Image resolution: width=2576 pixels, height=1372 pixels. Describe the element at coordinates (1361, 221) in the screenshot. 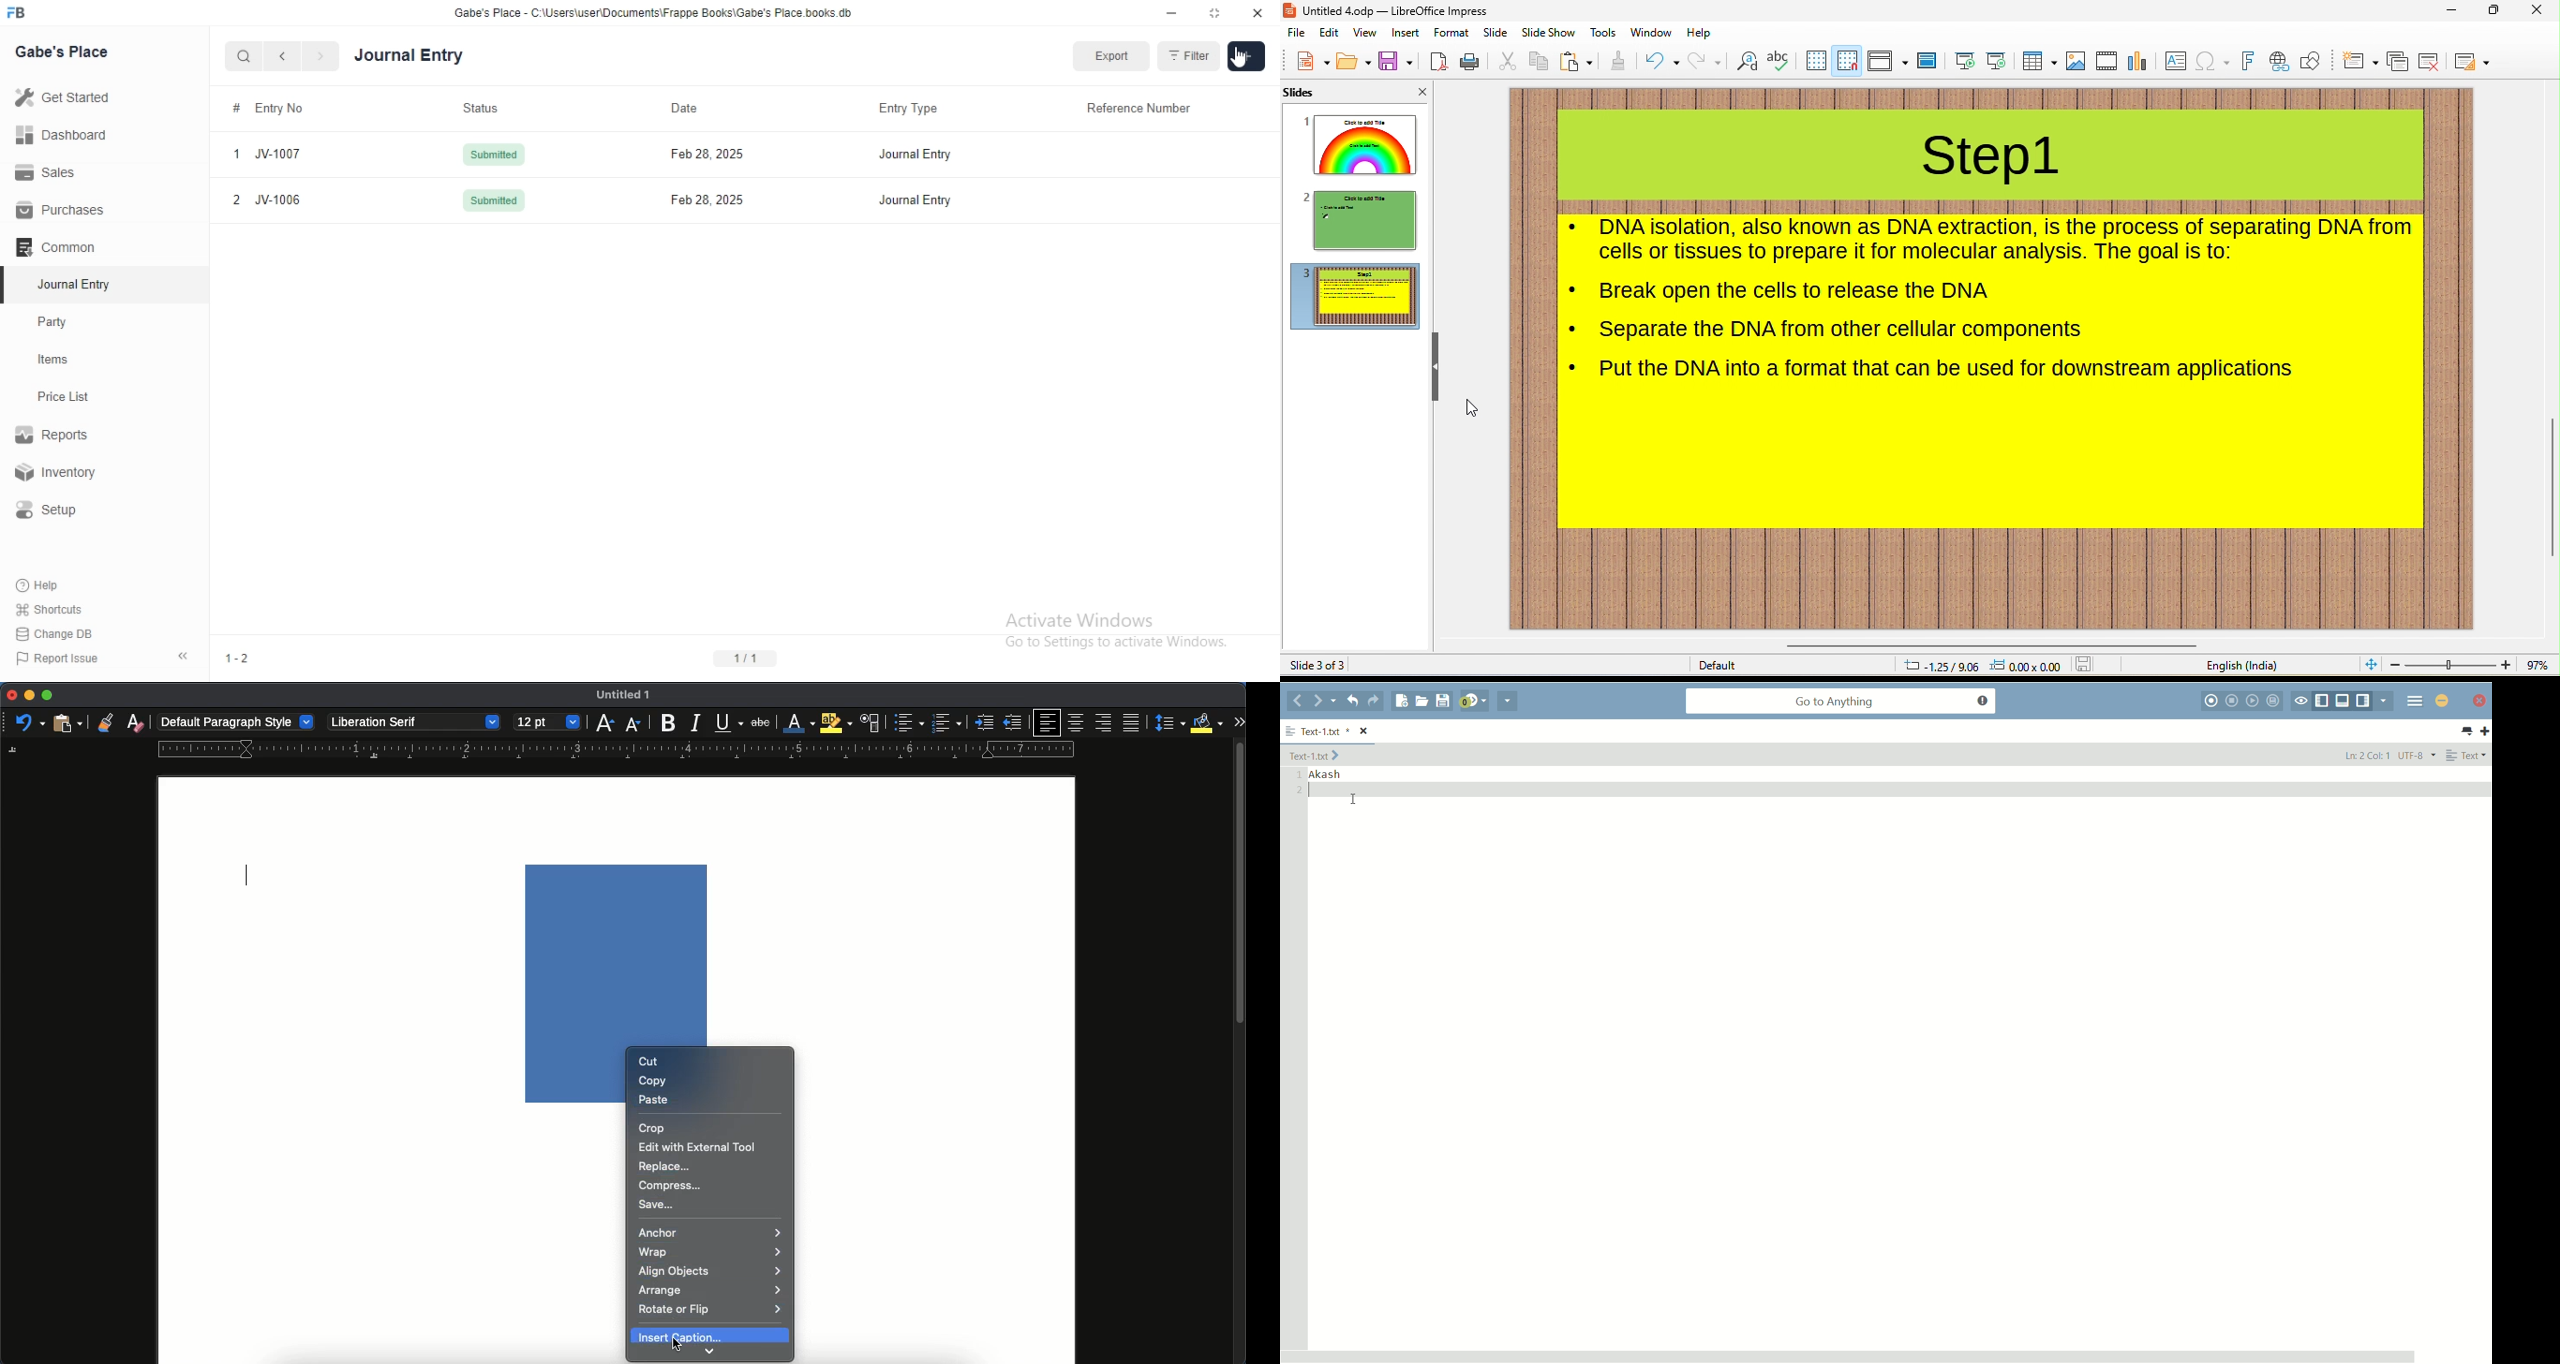

I see `slide2` at that location.